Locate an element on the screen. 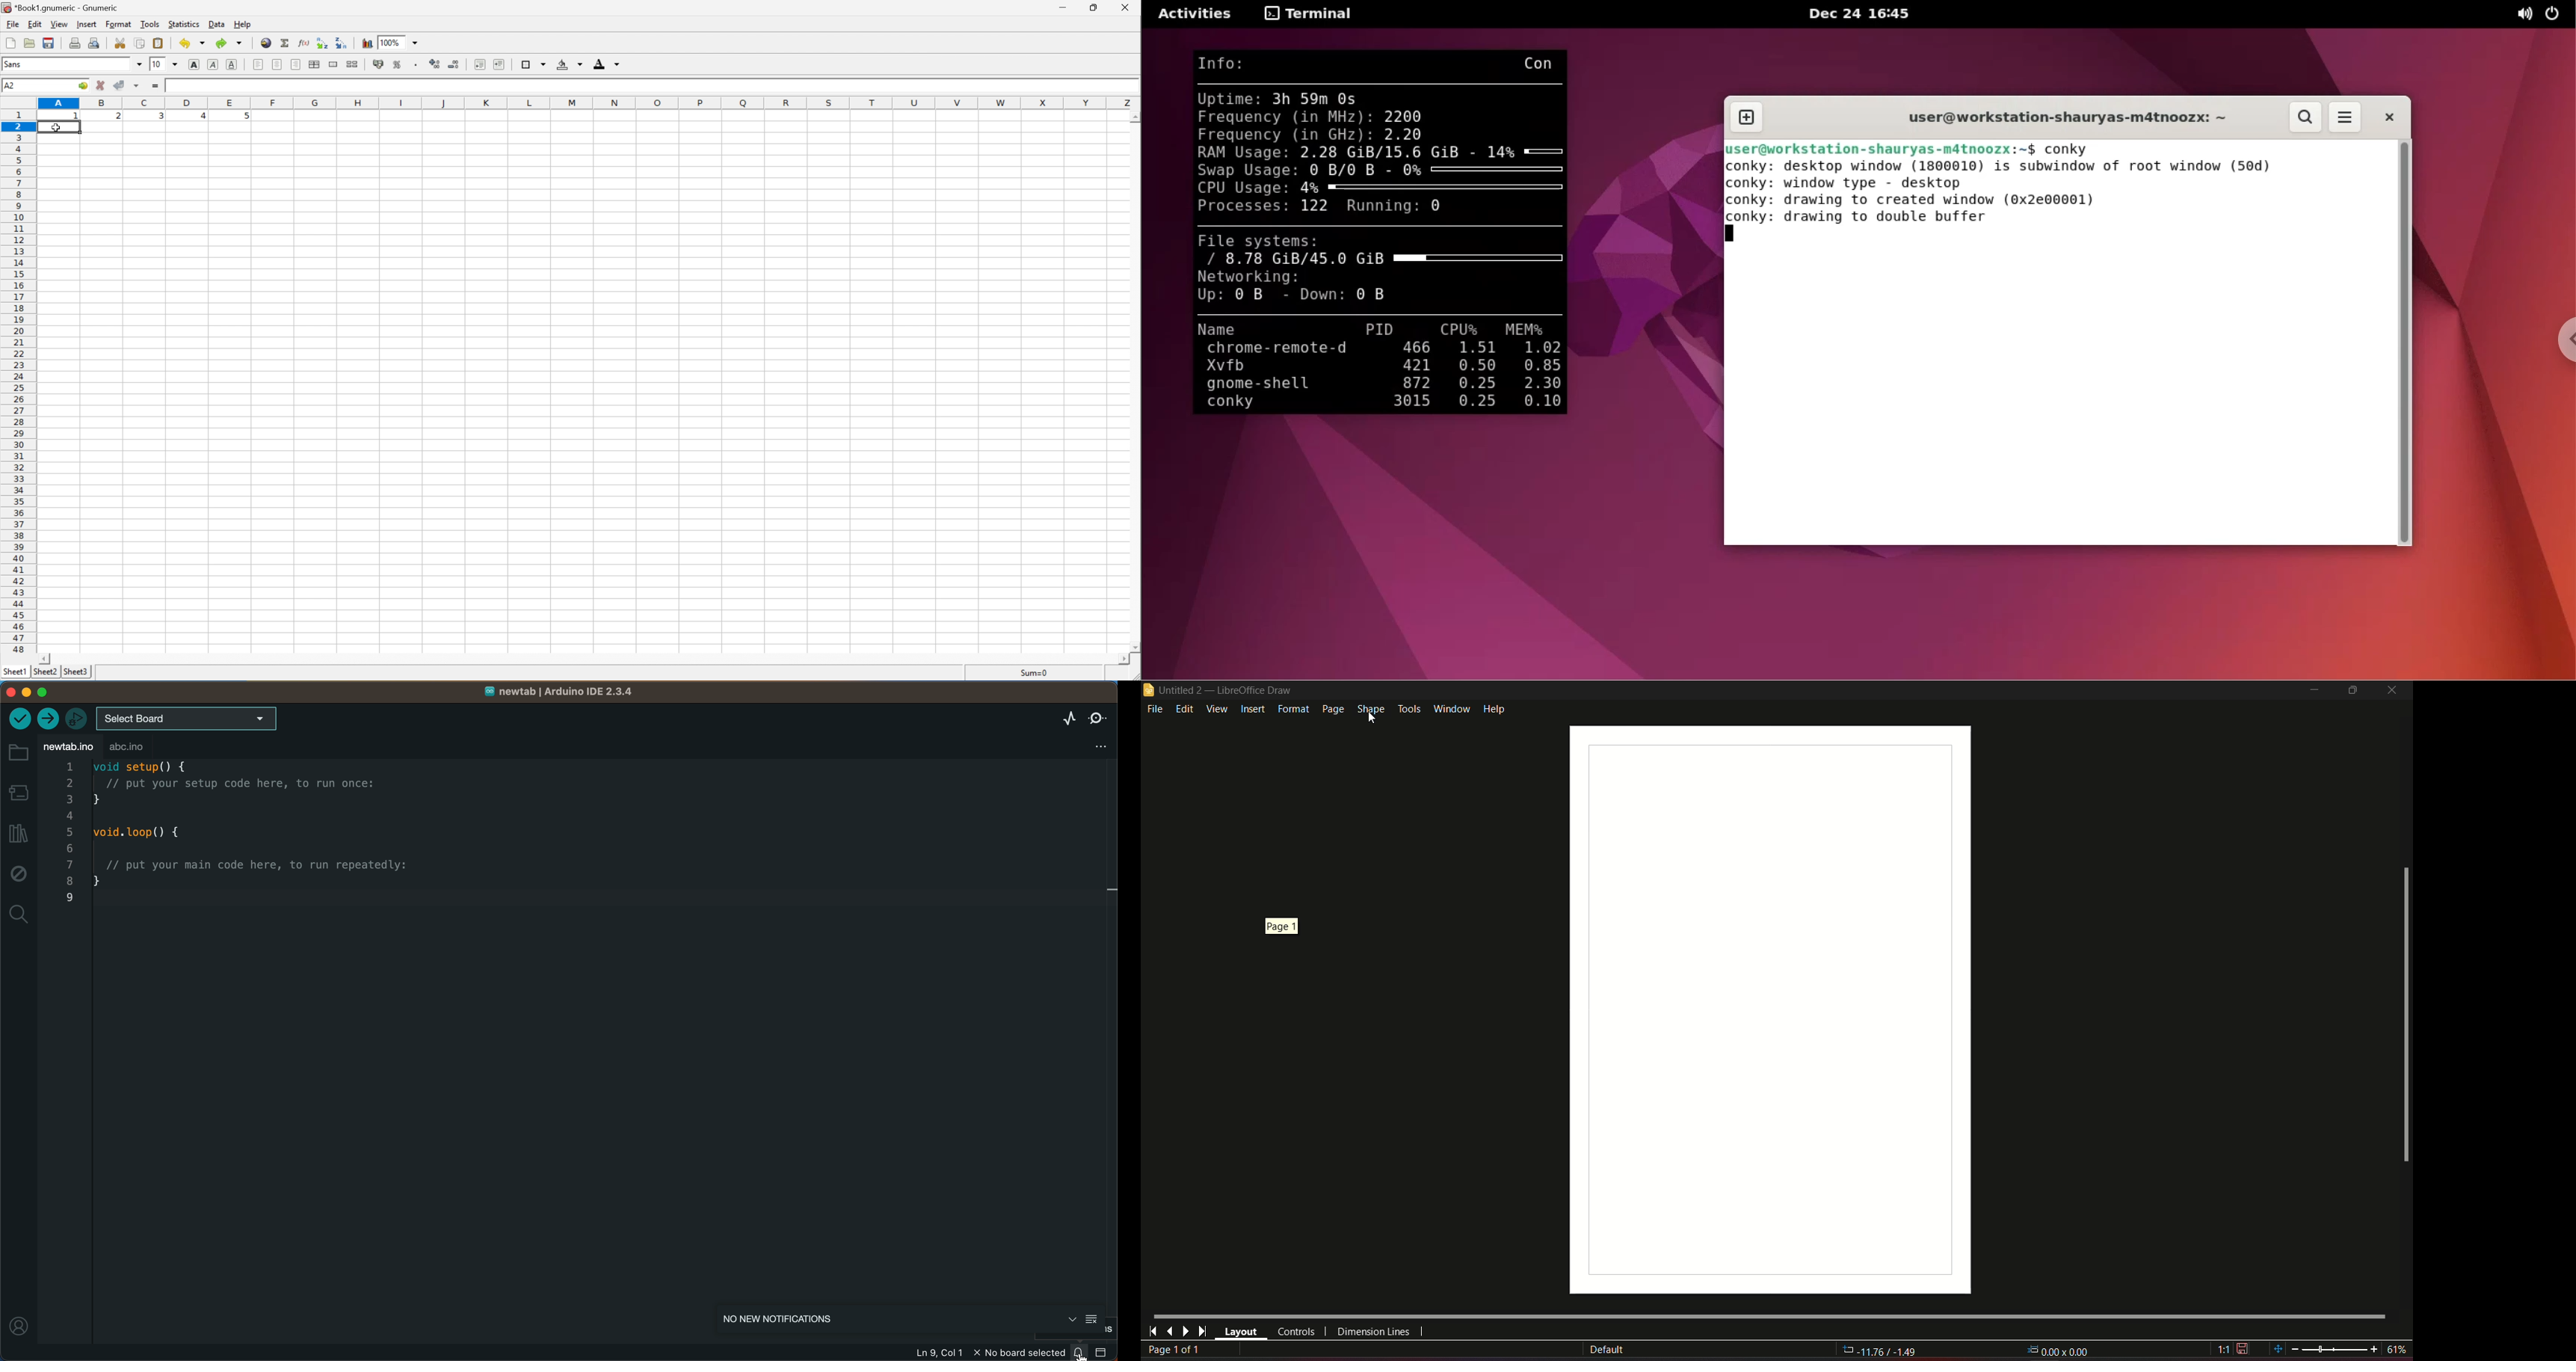  tools is located at coordinates (150, 24).